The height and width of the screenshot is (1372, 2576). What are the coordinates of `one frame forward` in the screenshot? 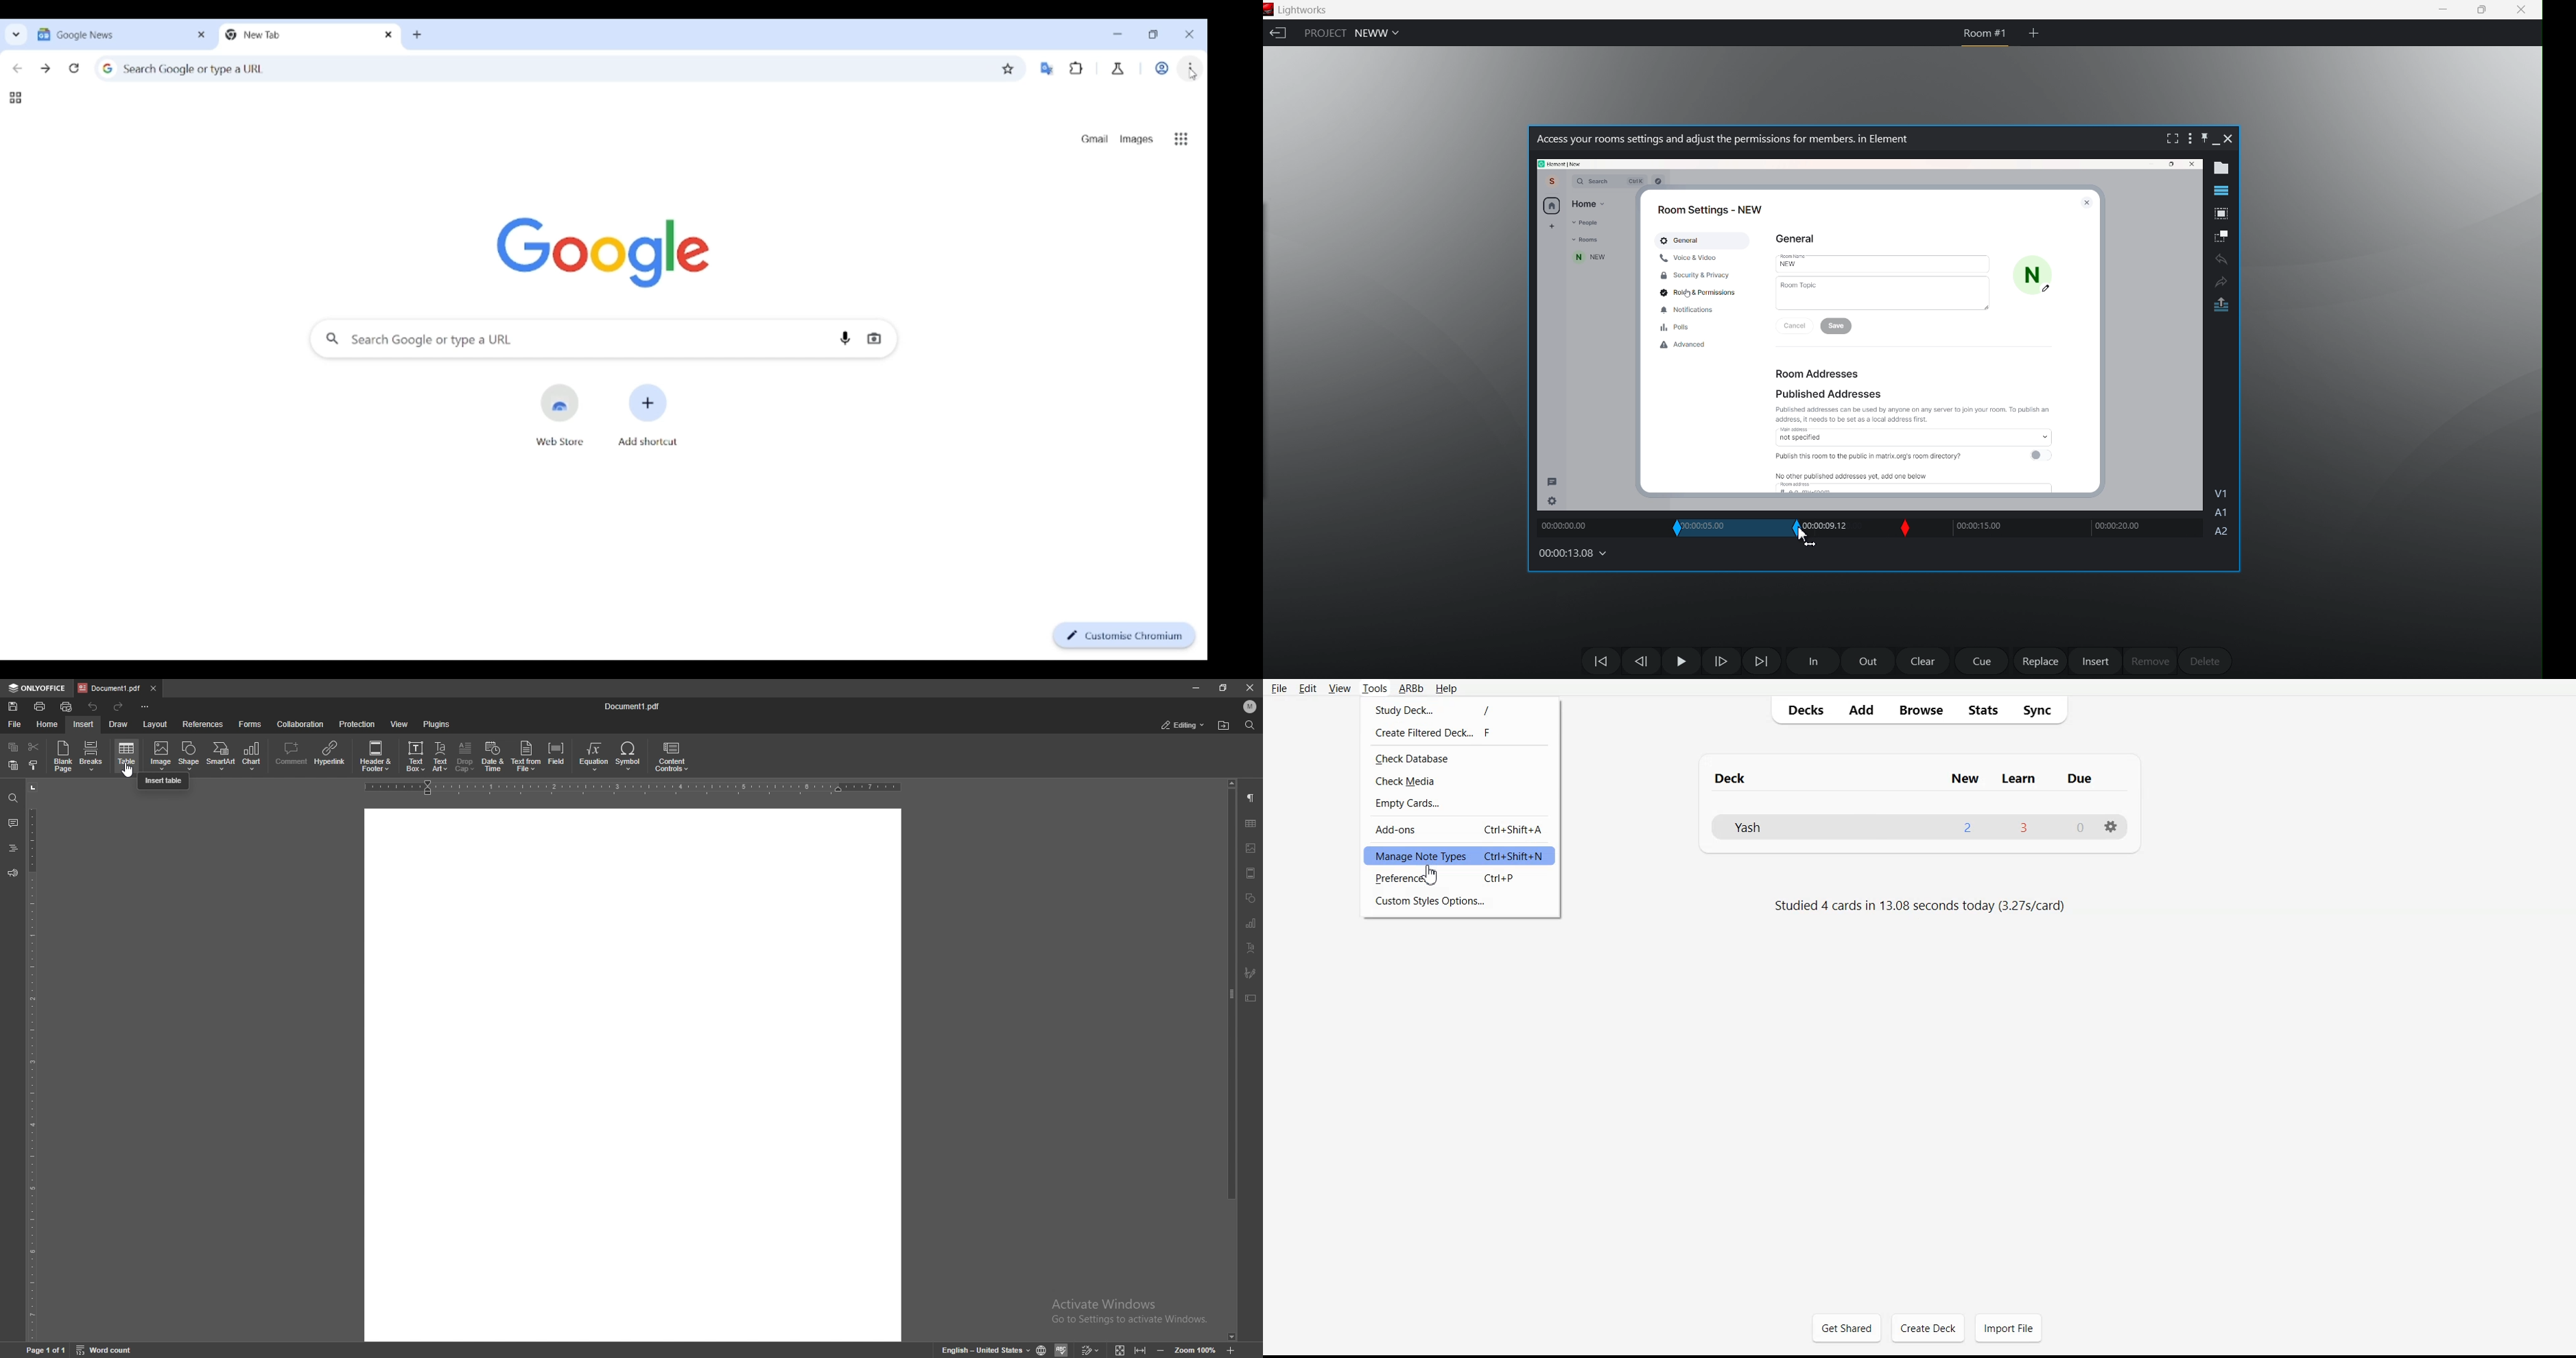 It's located at (1720, 660).